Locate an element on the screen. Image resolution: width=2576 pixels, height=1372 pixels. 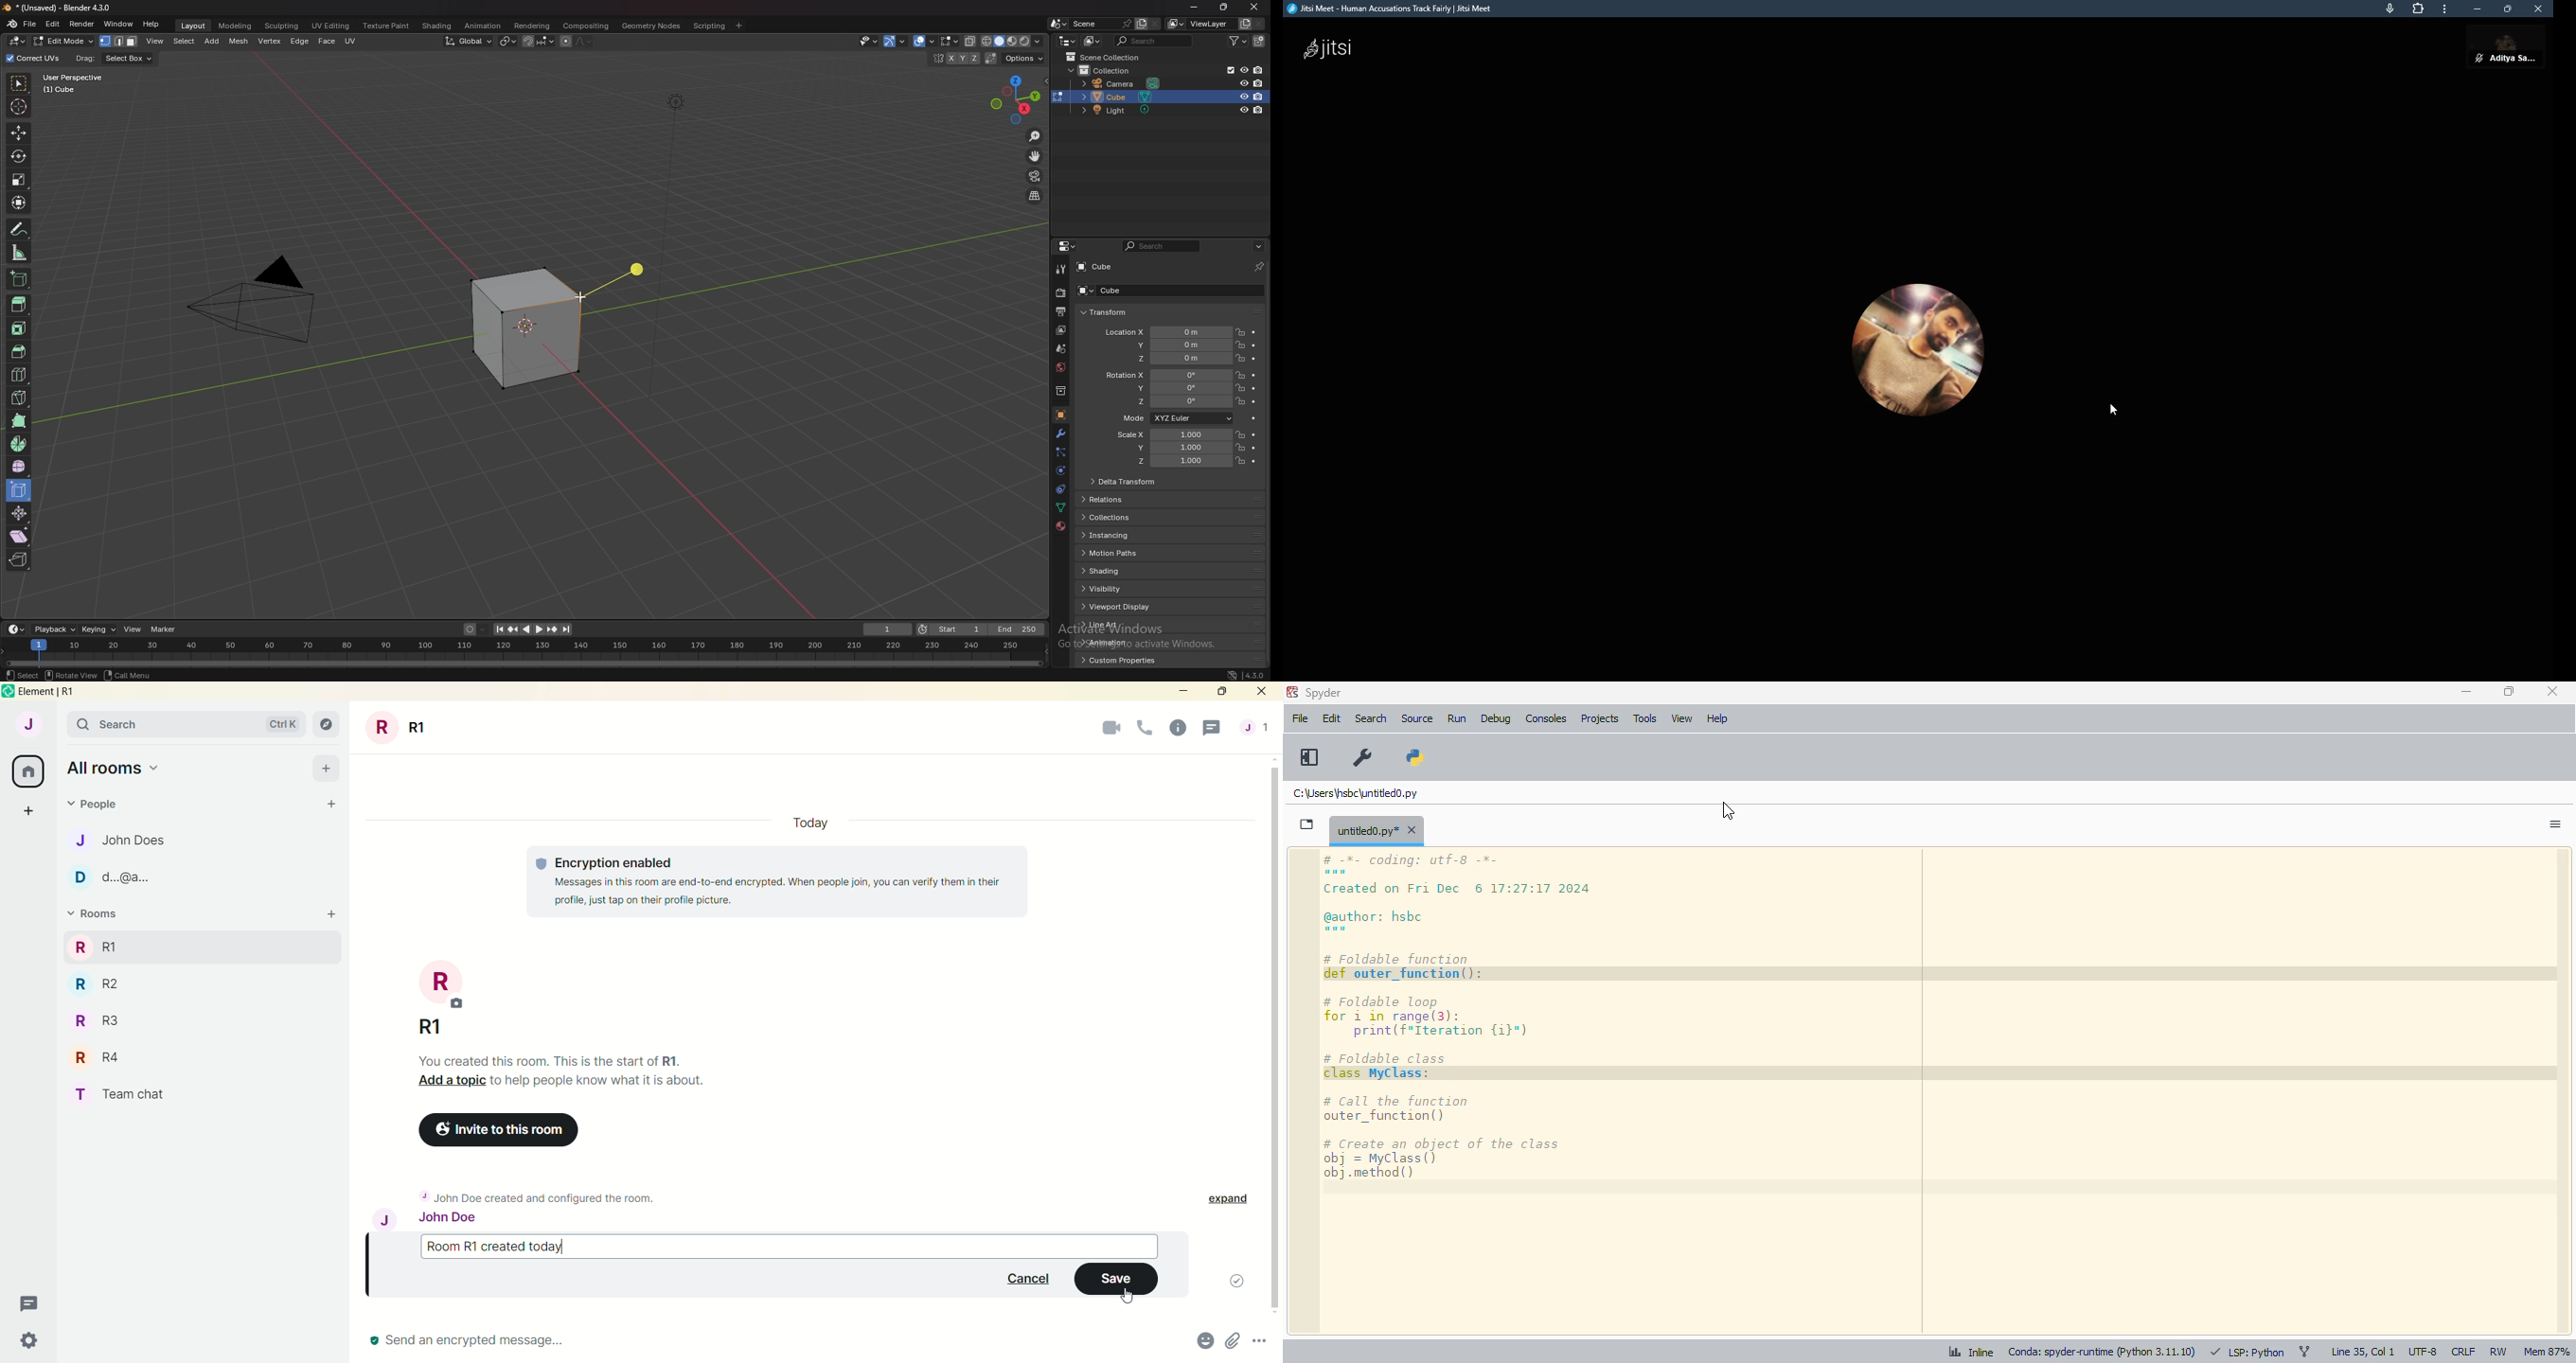
git branch is located at coordinates (2304, 1353).